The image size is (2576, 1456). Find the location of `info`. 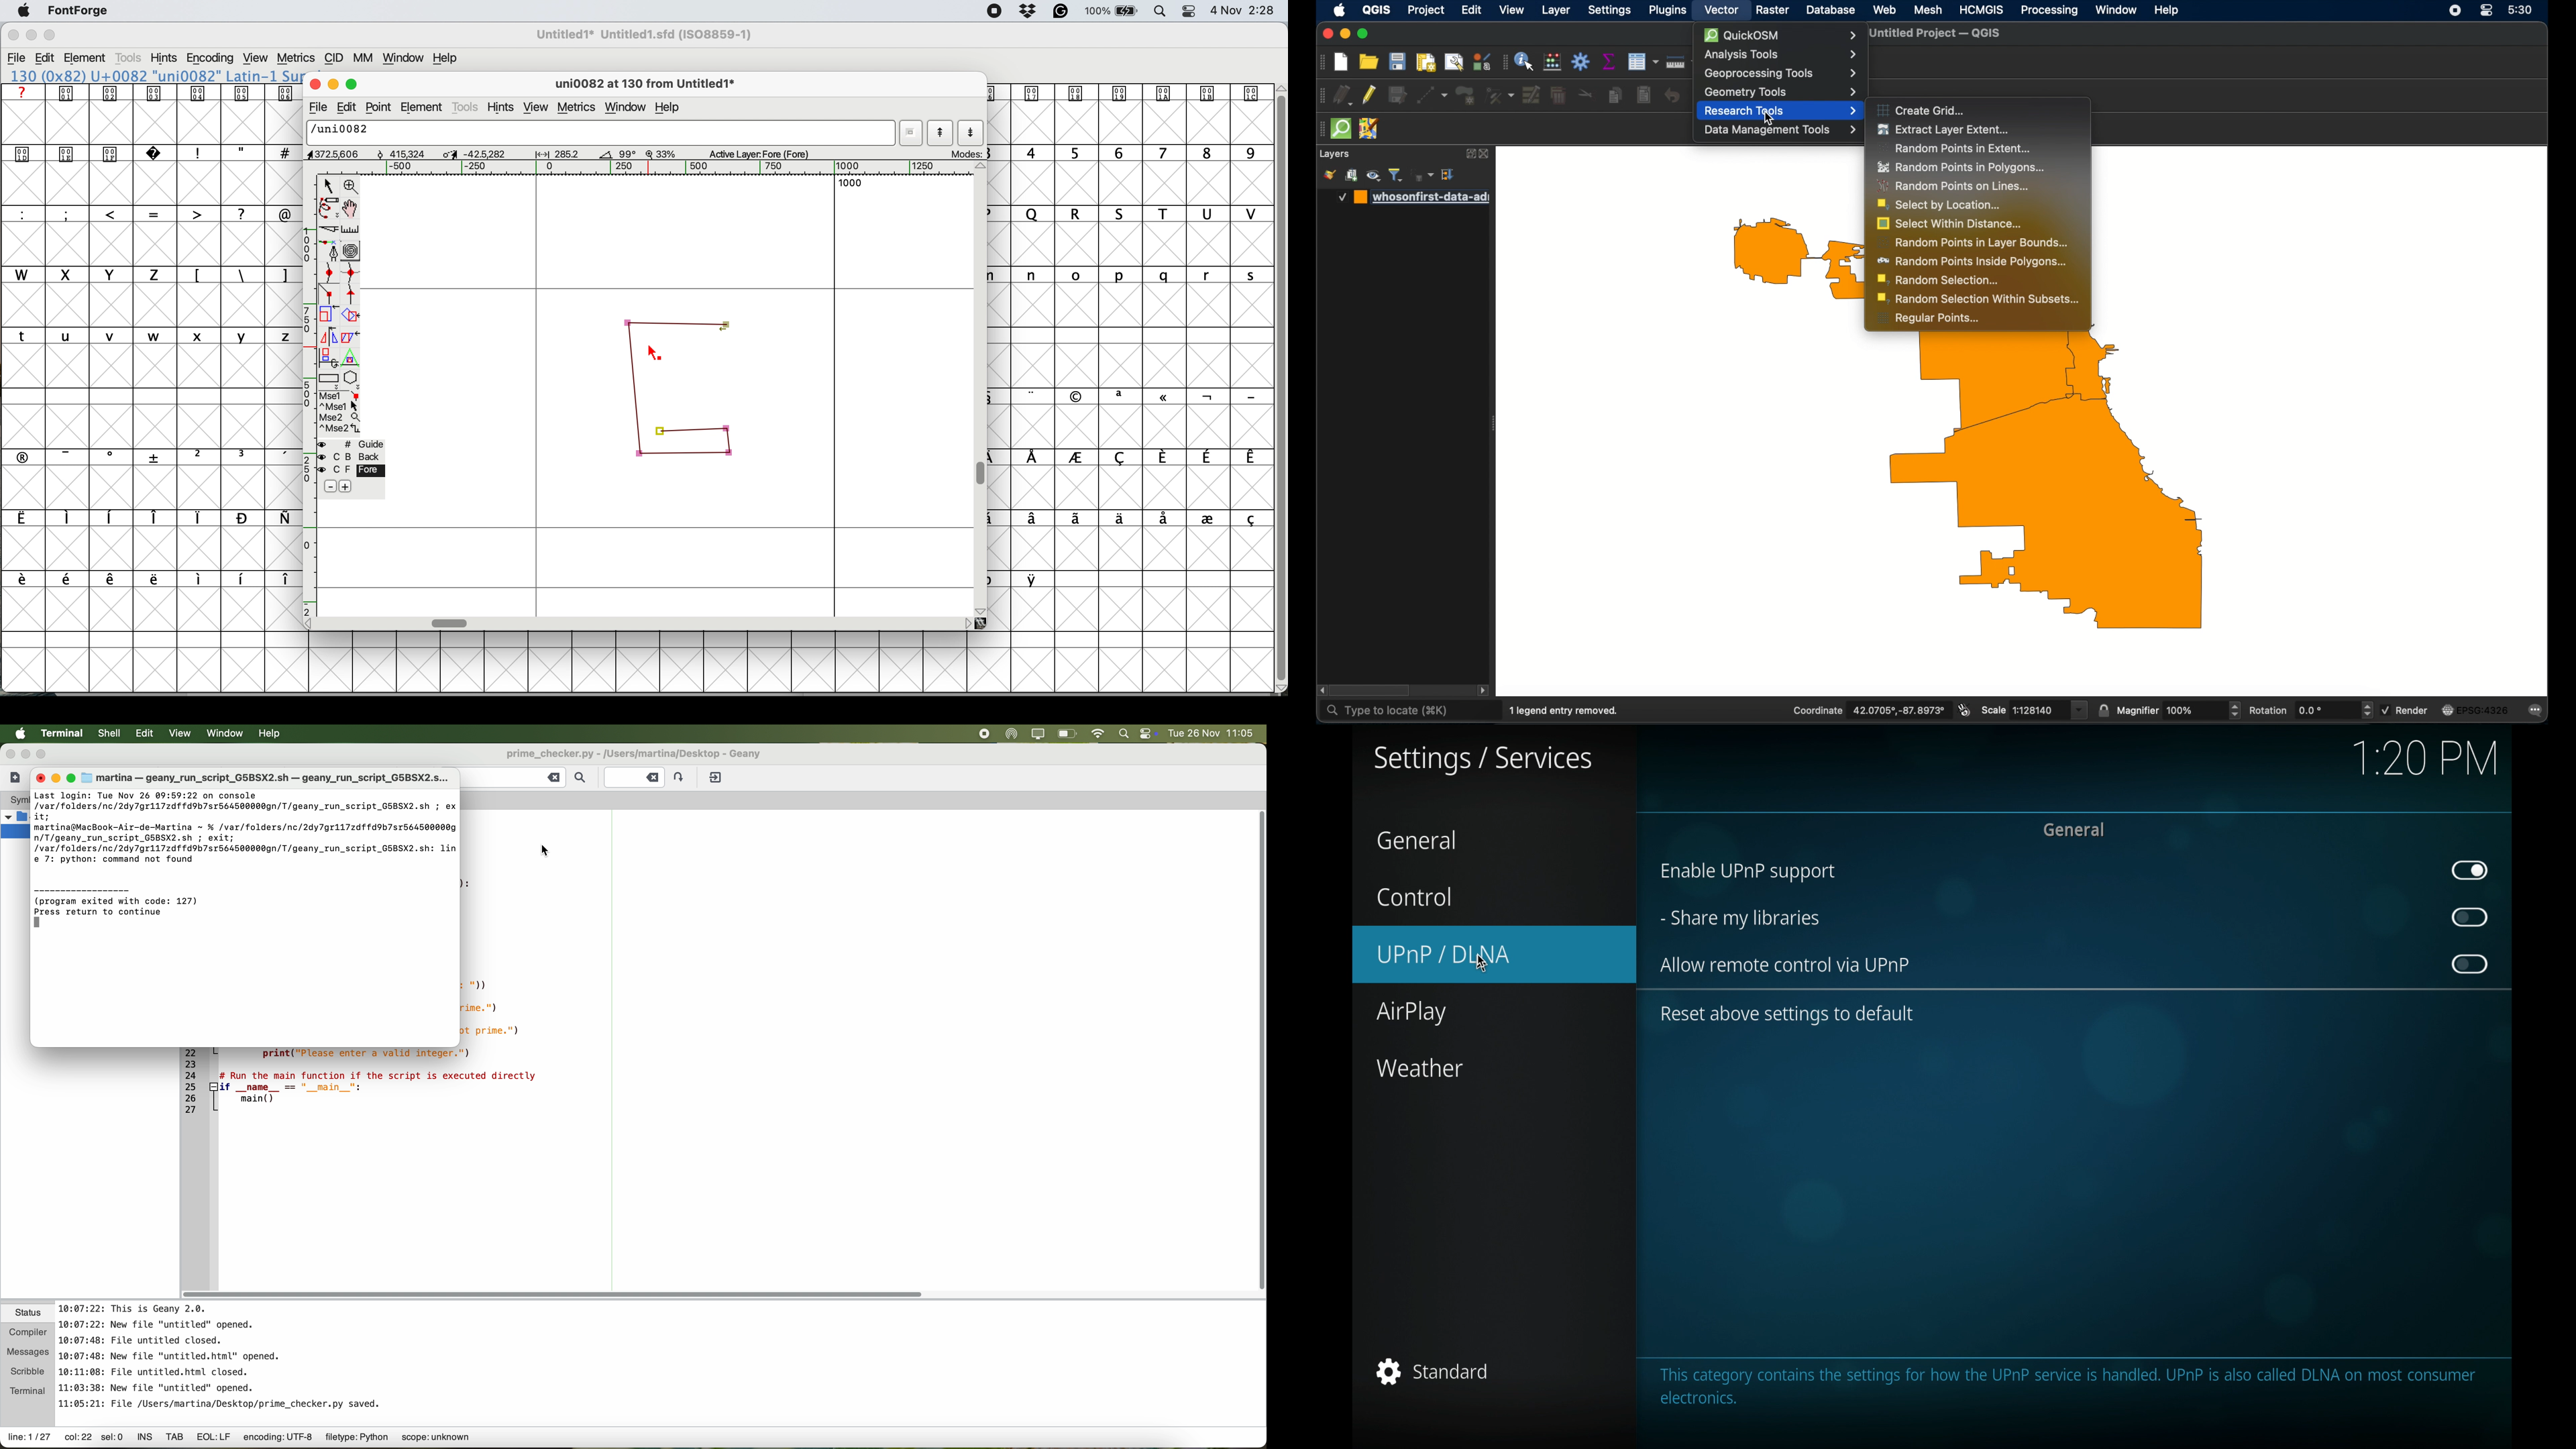

info is located at coordinates (2068, 1387).